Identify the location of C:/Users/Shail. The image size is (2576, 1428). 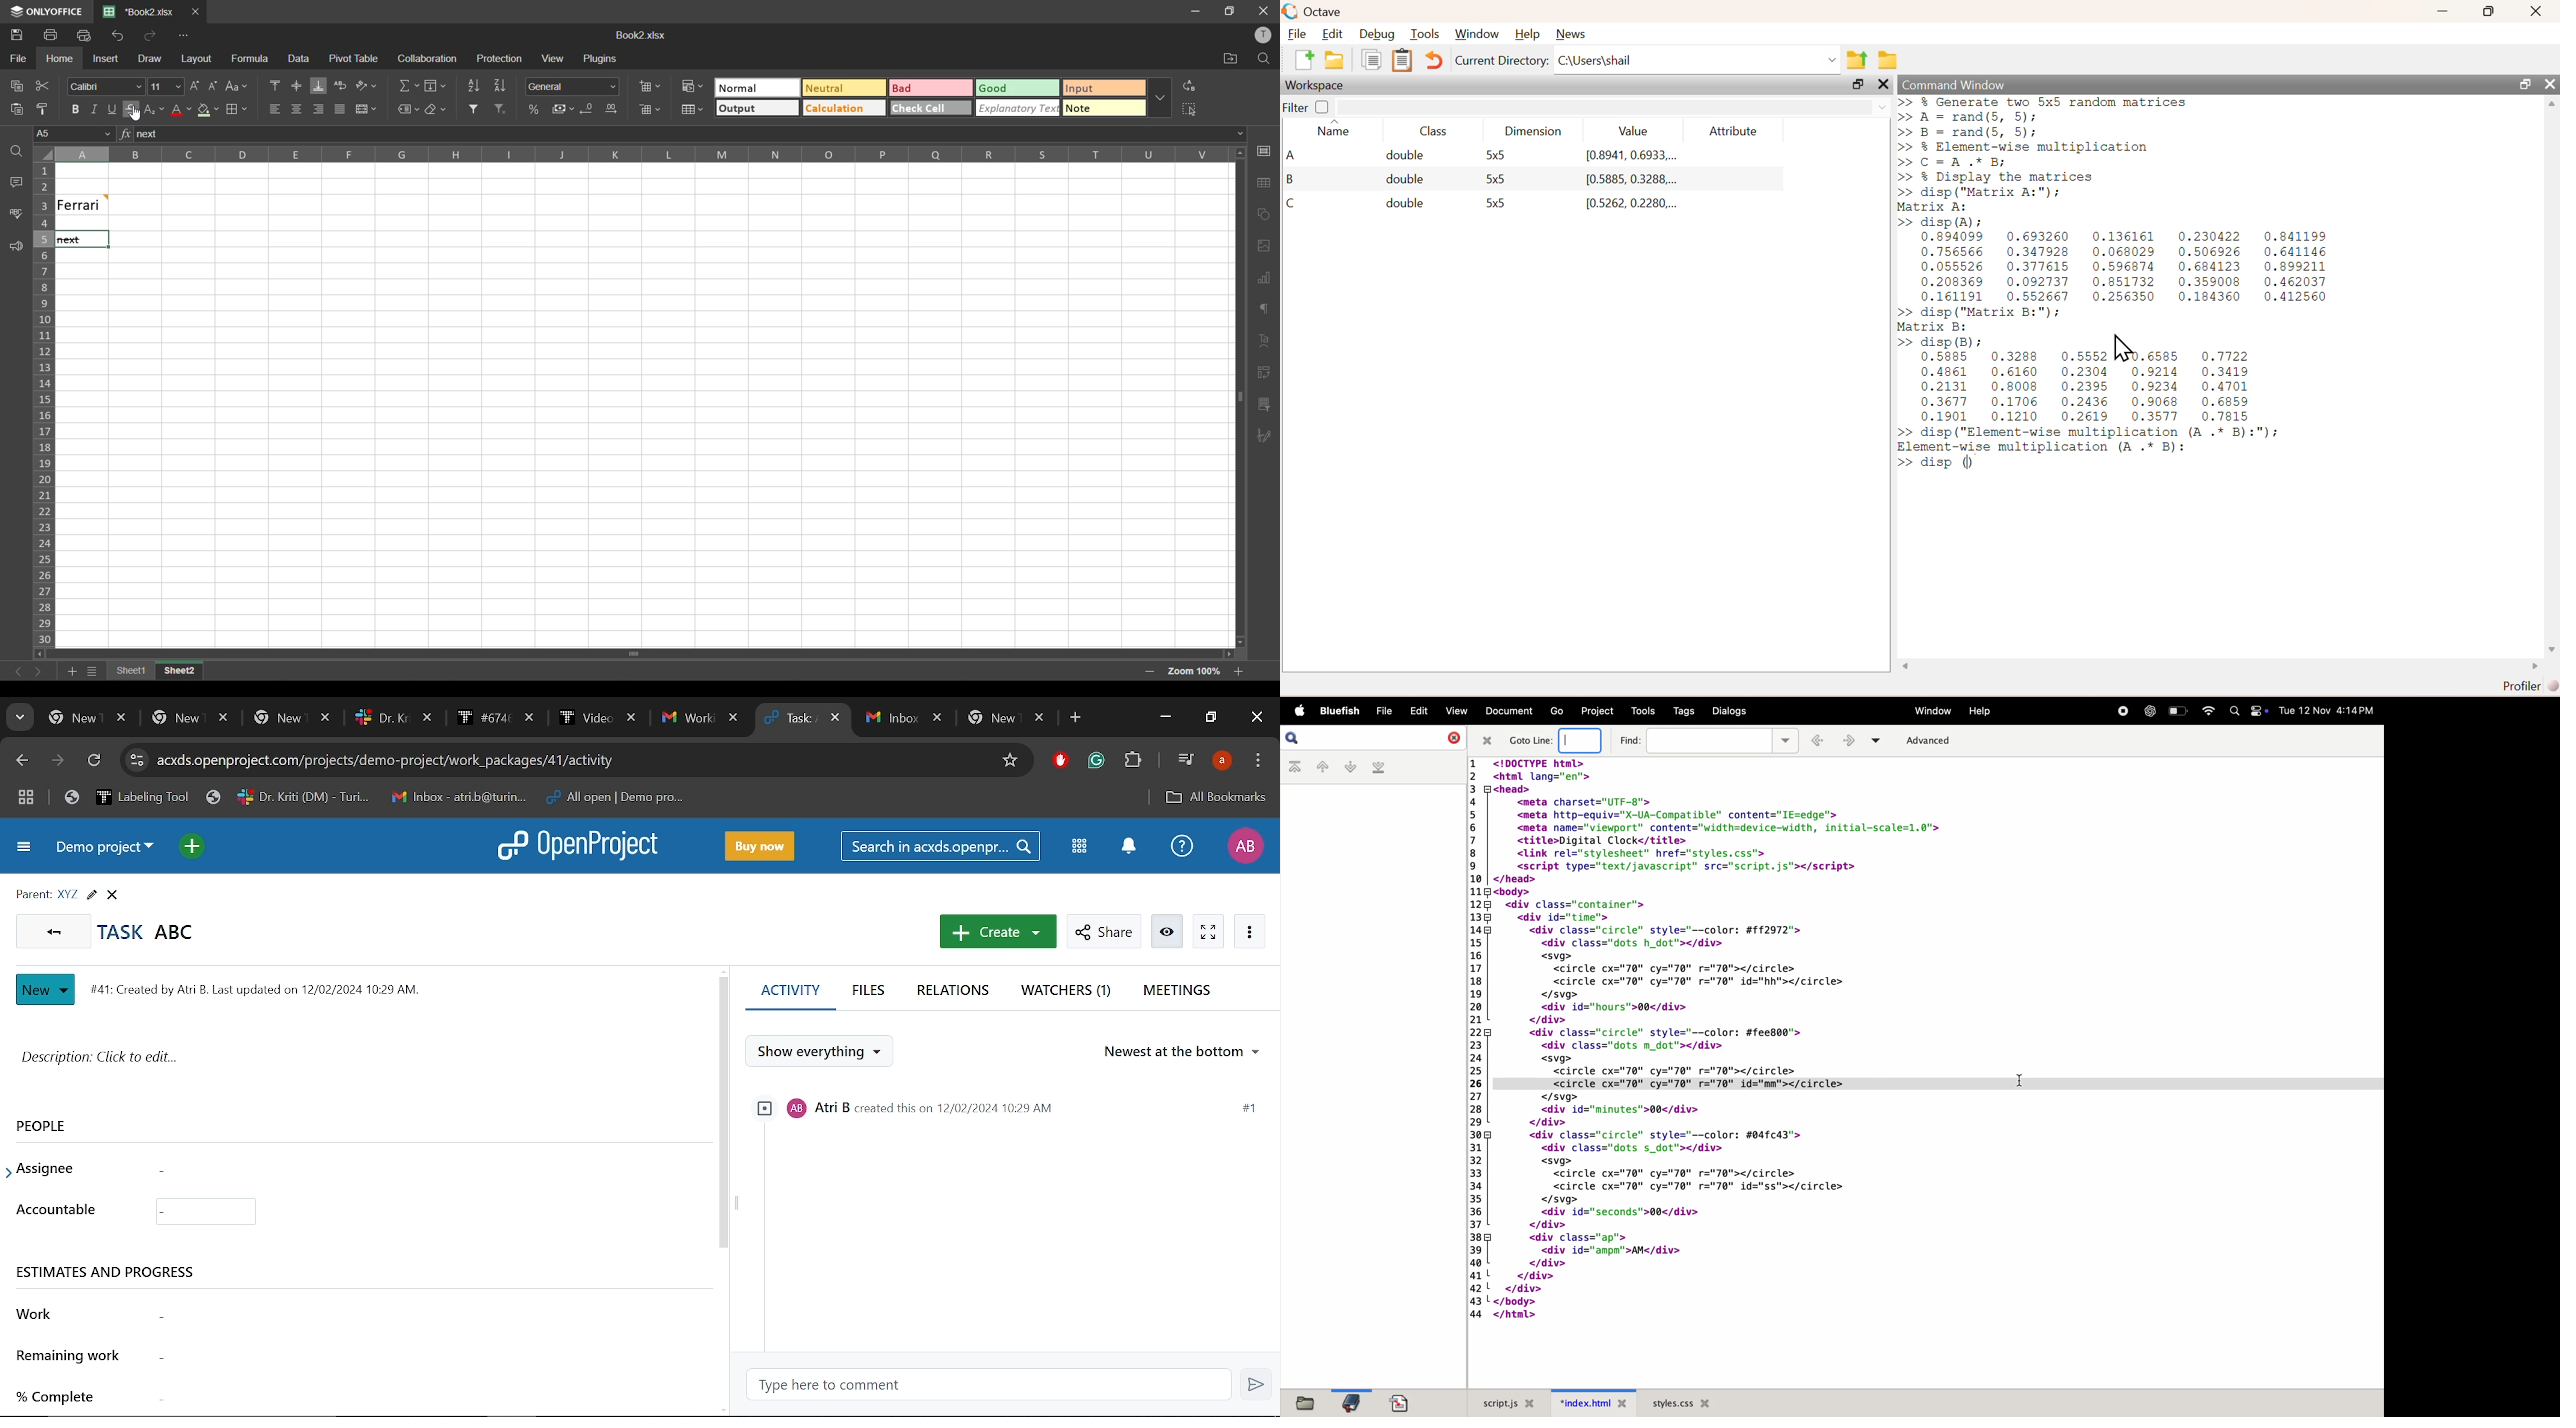
(1697, 62).